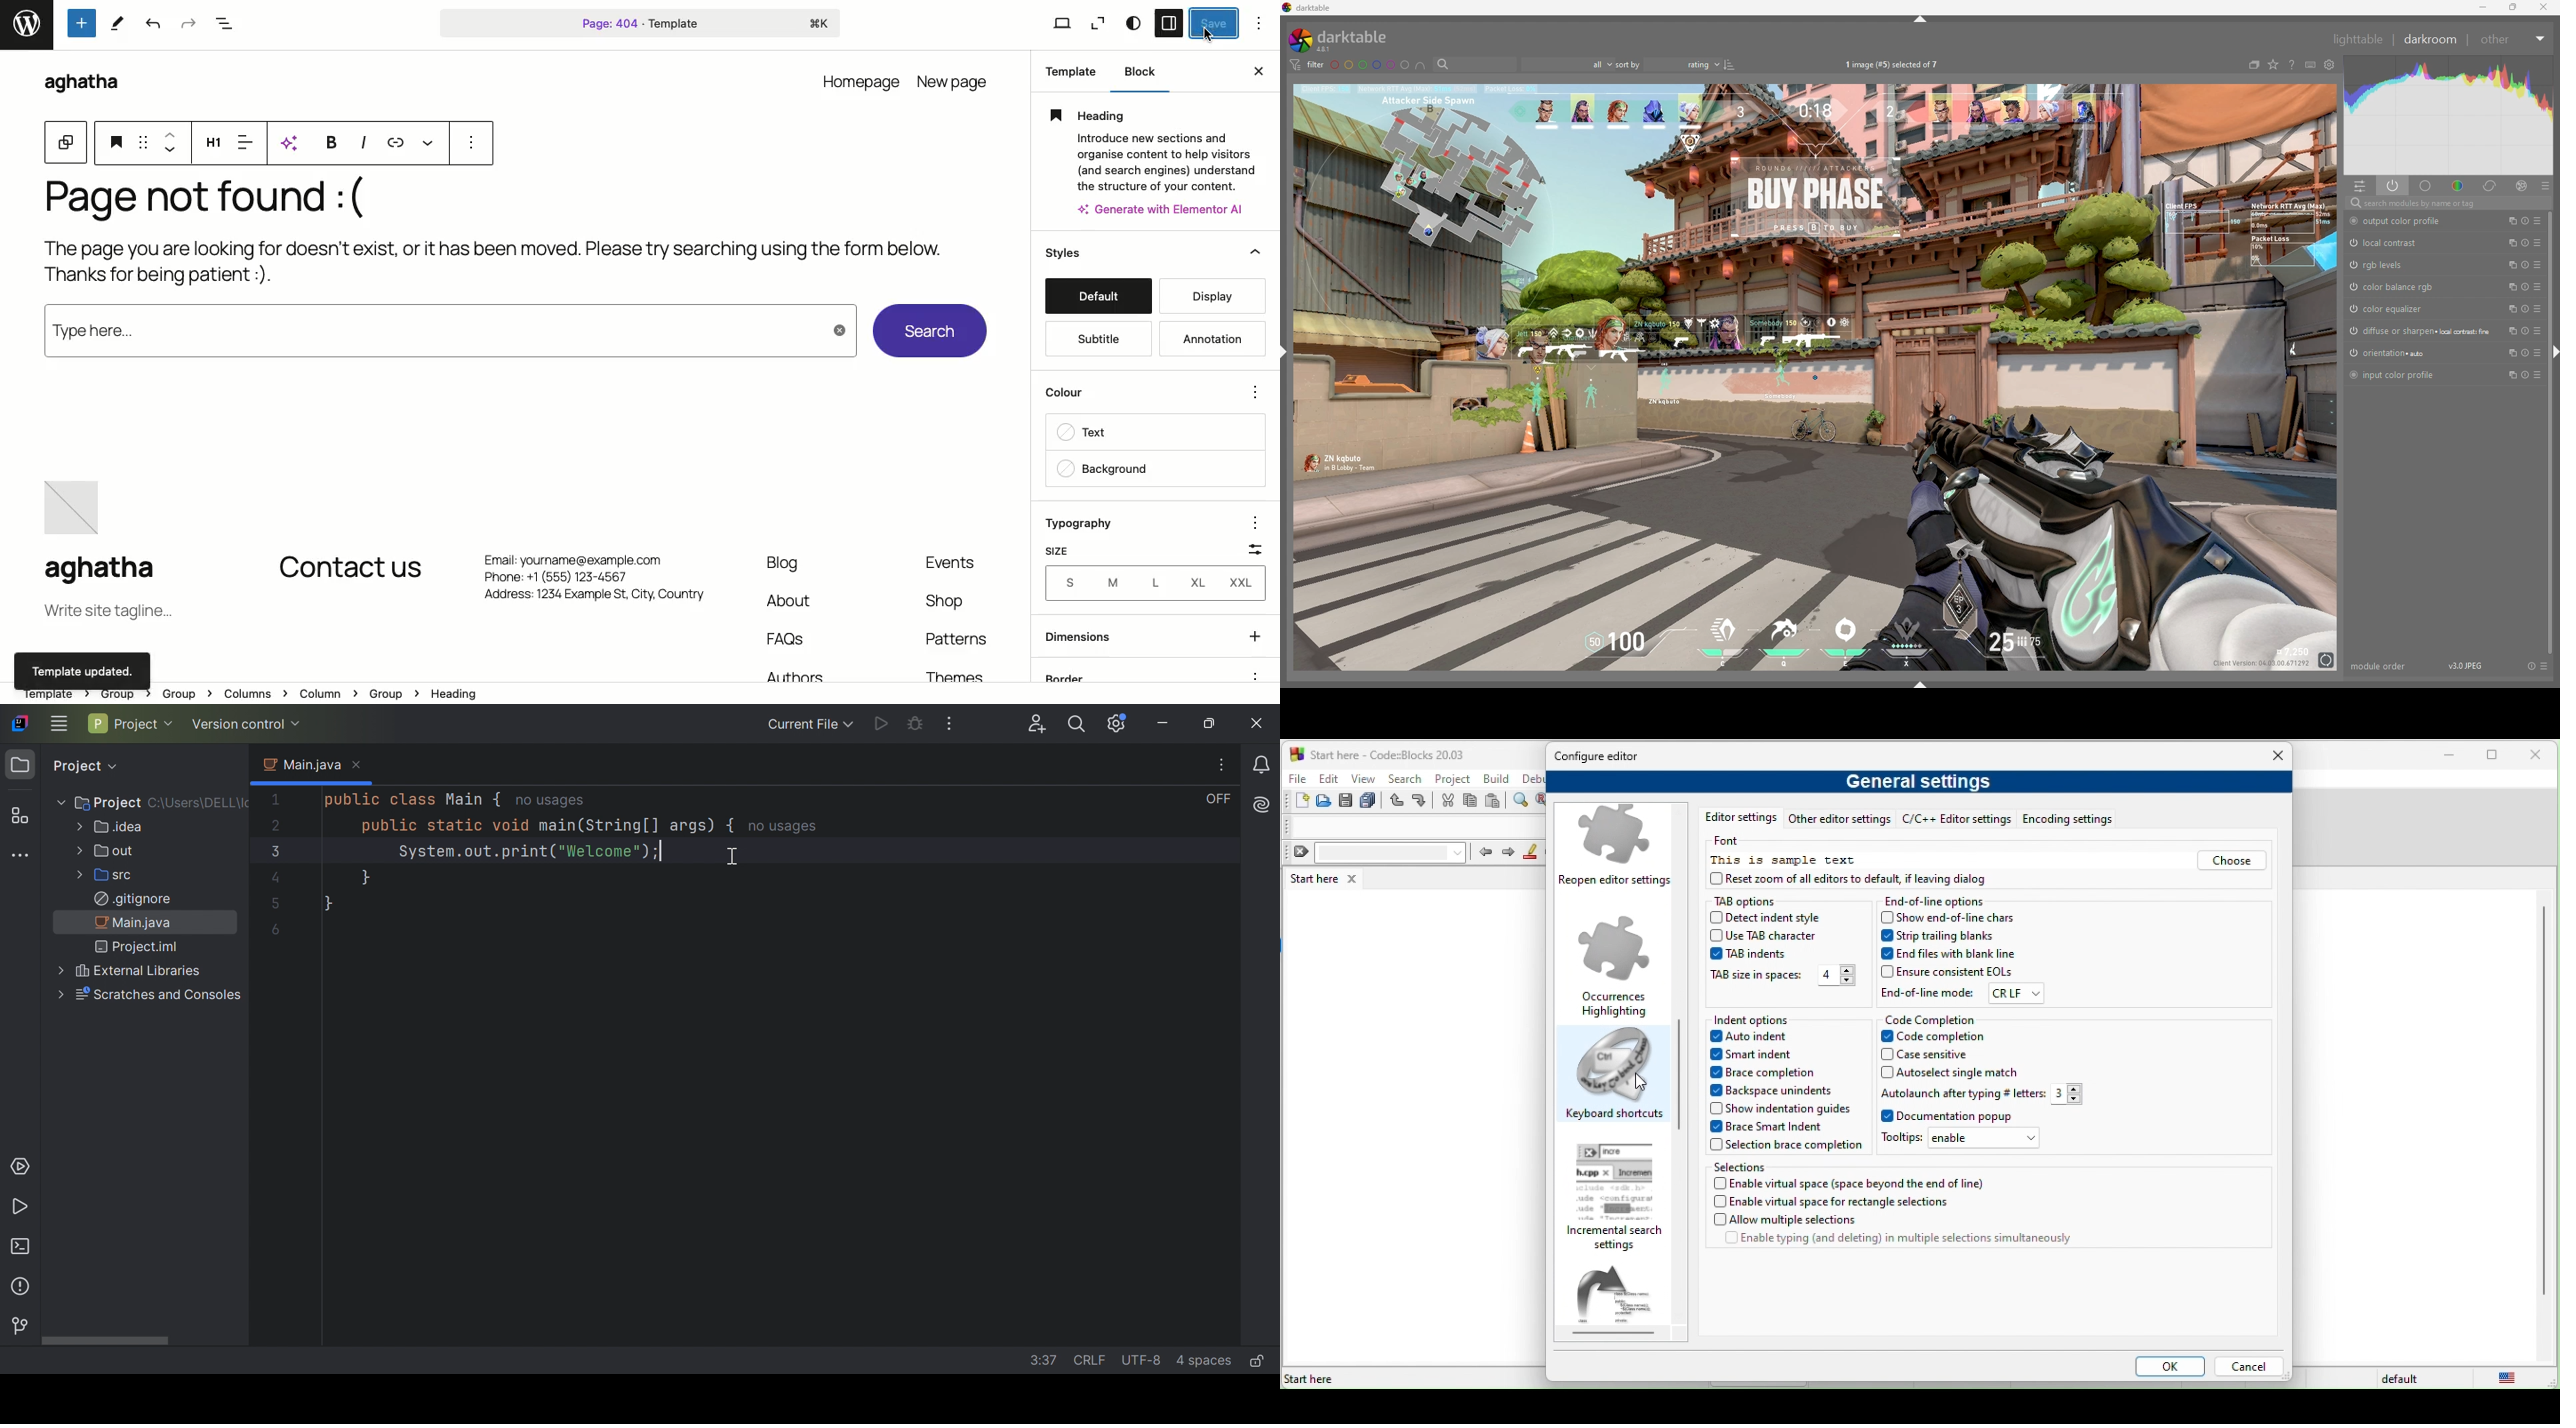 The image size is (2576, 1428). I want to click on other, so click(2513, 38).